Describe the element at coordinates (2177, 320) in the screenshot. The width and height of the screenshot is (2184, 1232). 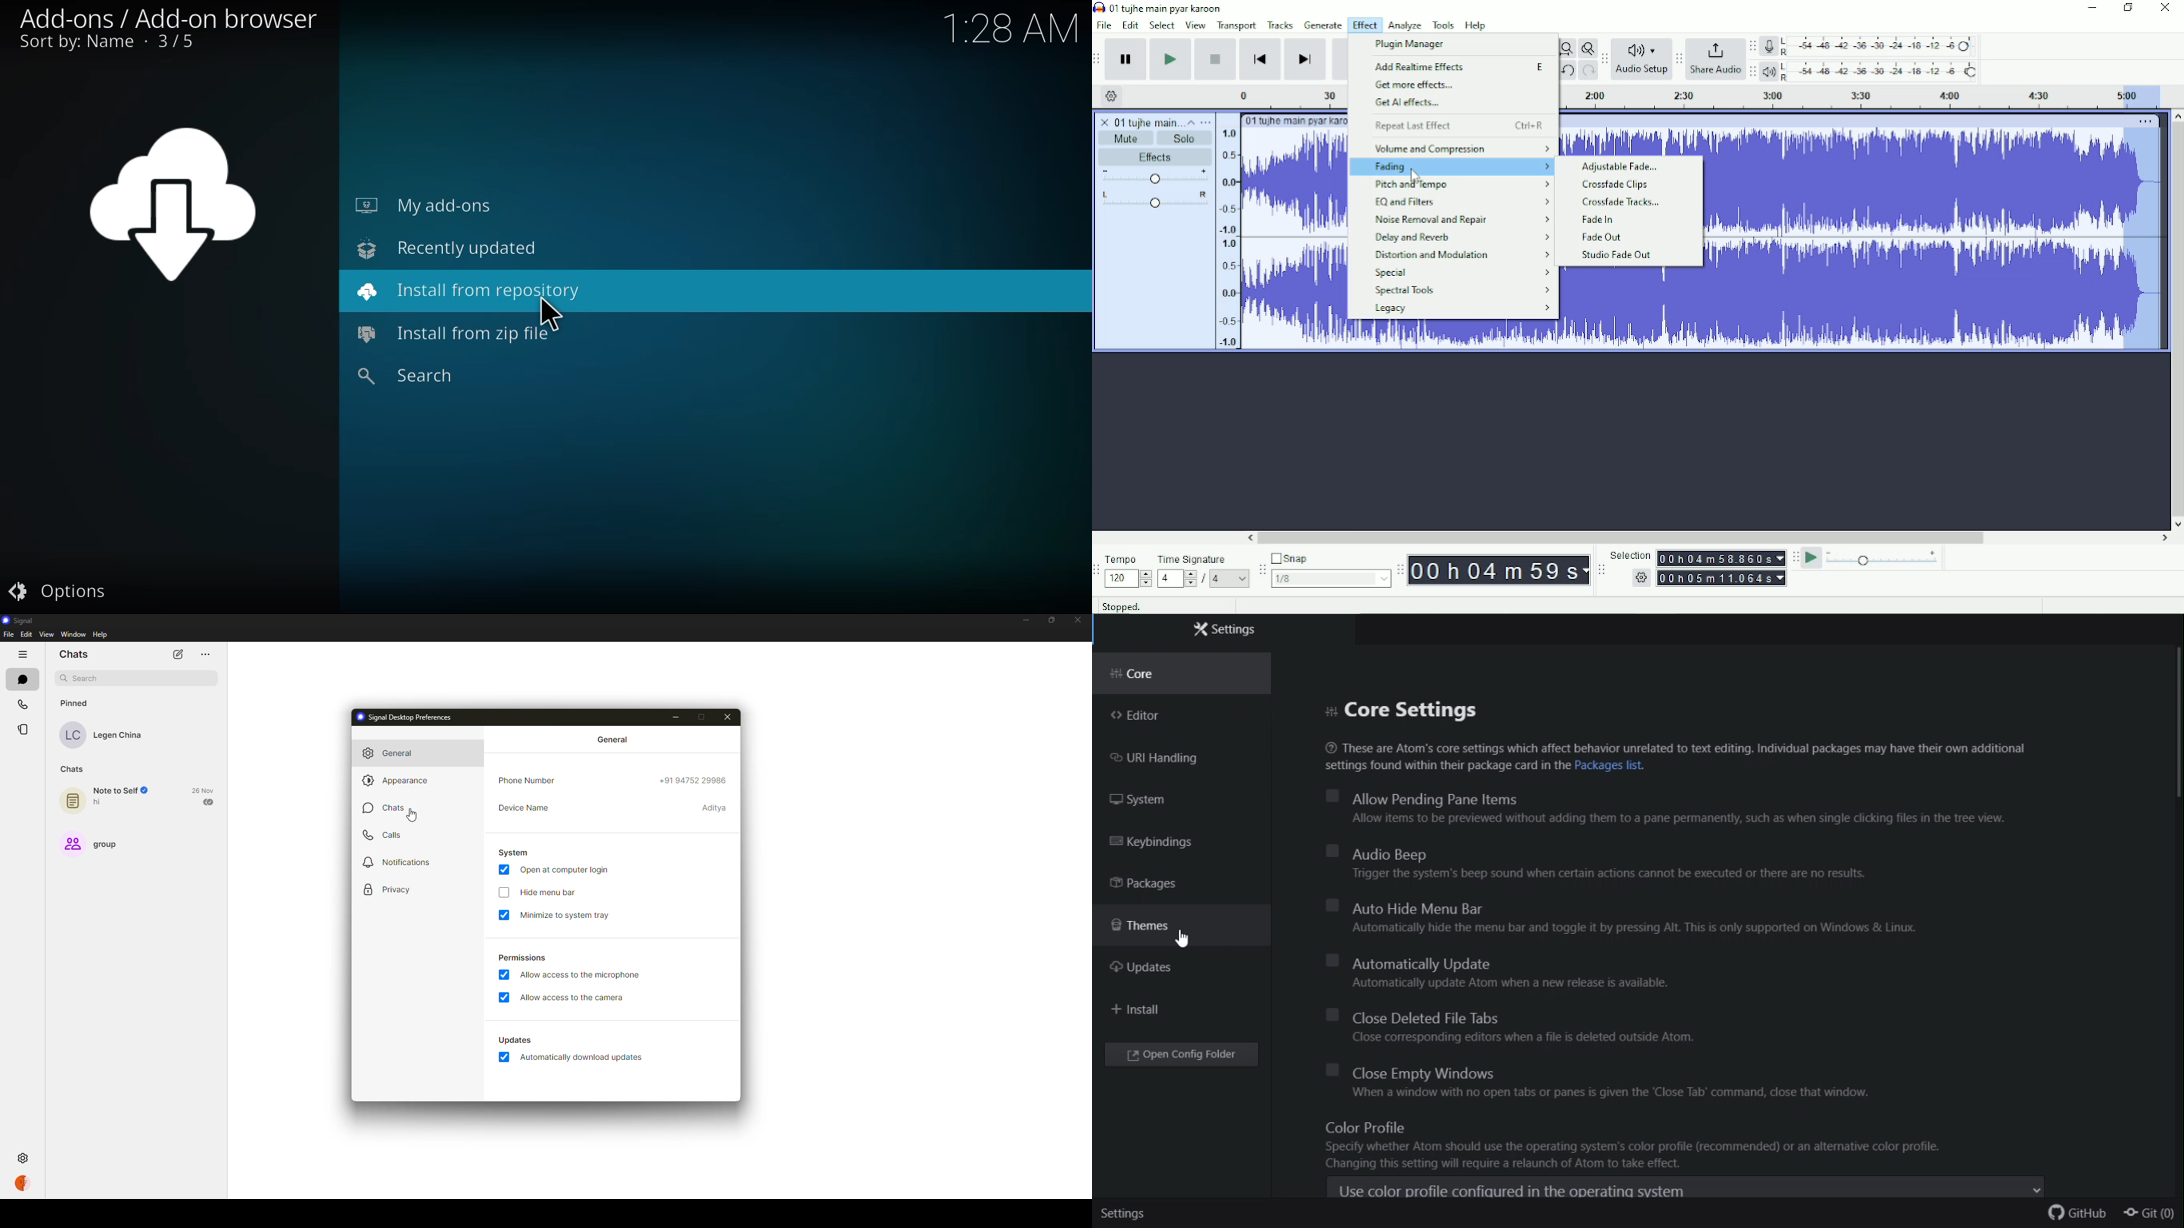
I see `Vertical scrollbar` at that location.